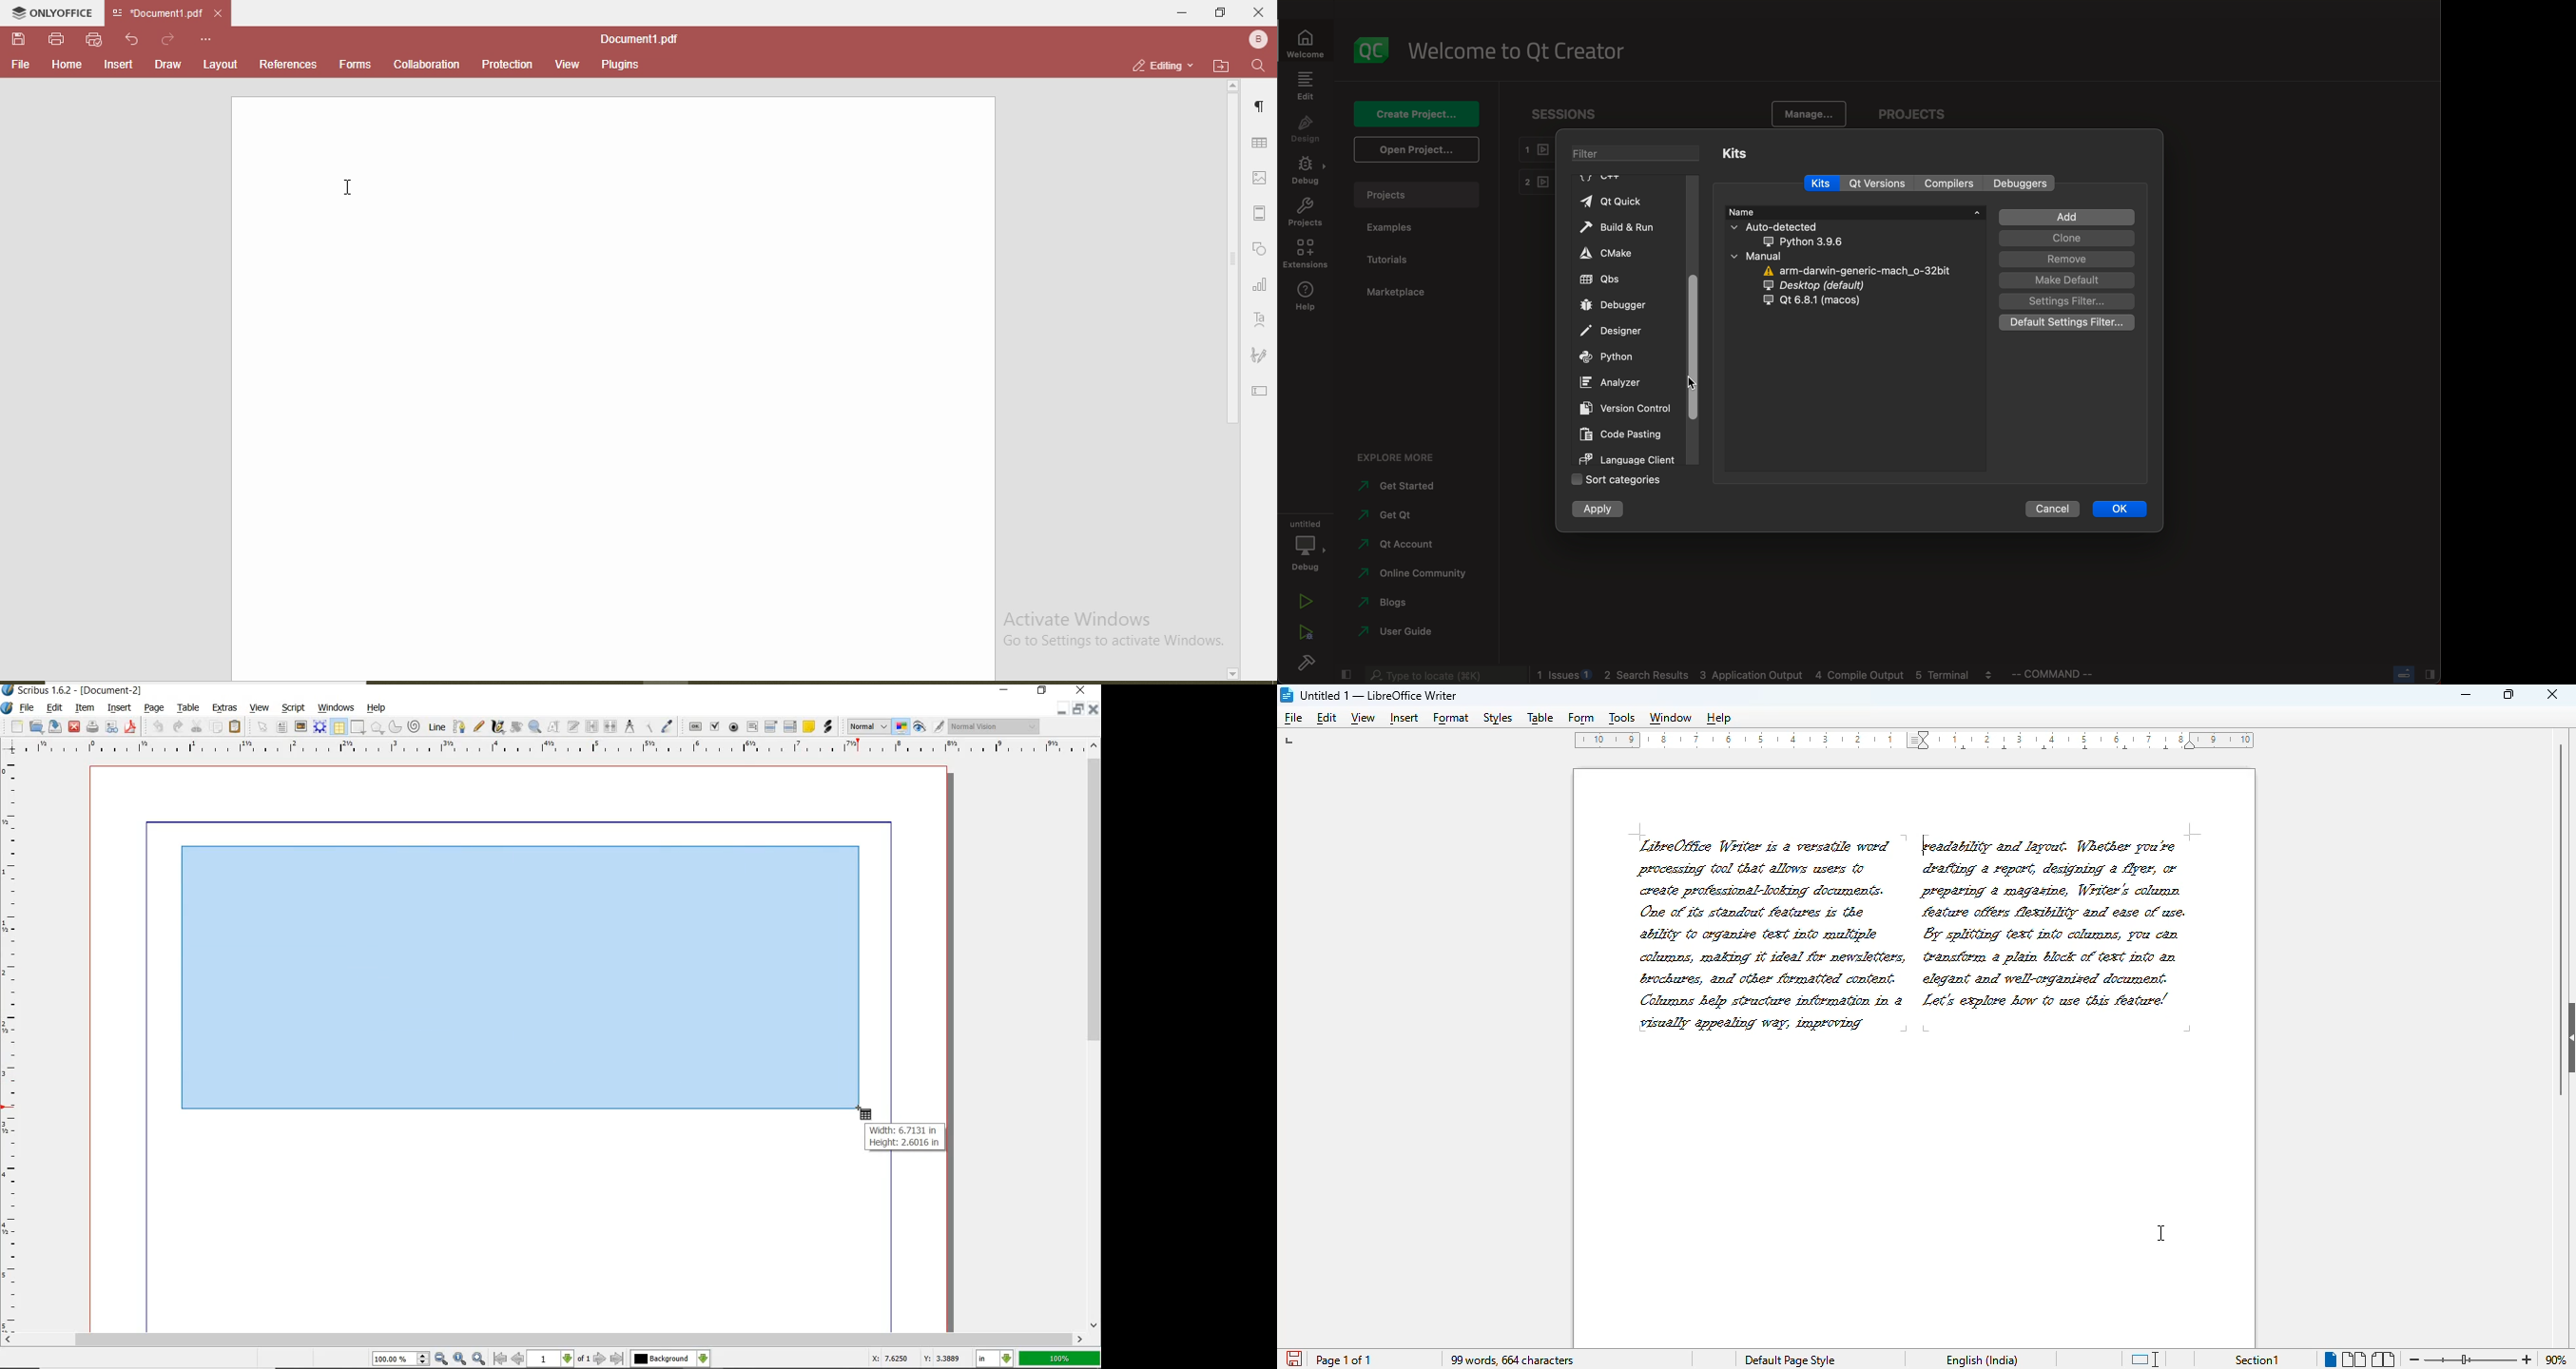 This screenshot has height=1372, width=2576. What do you see at coordinates (1378, 695) in the screenshot?
I see `title` at bounding box center [1378, 695].